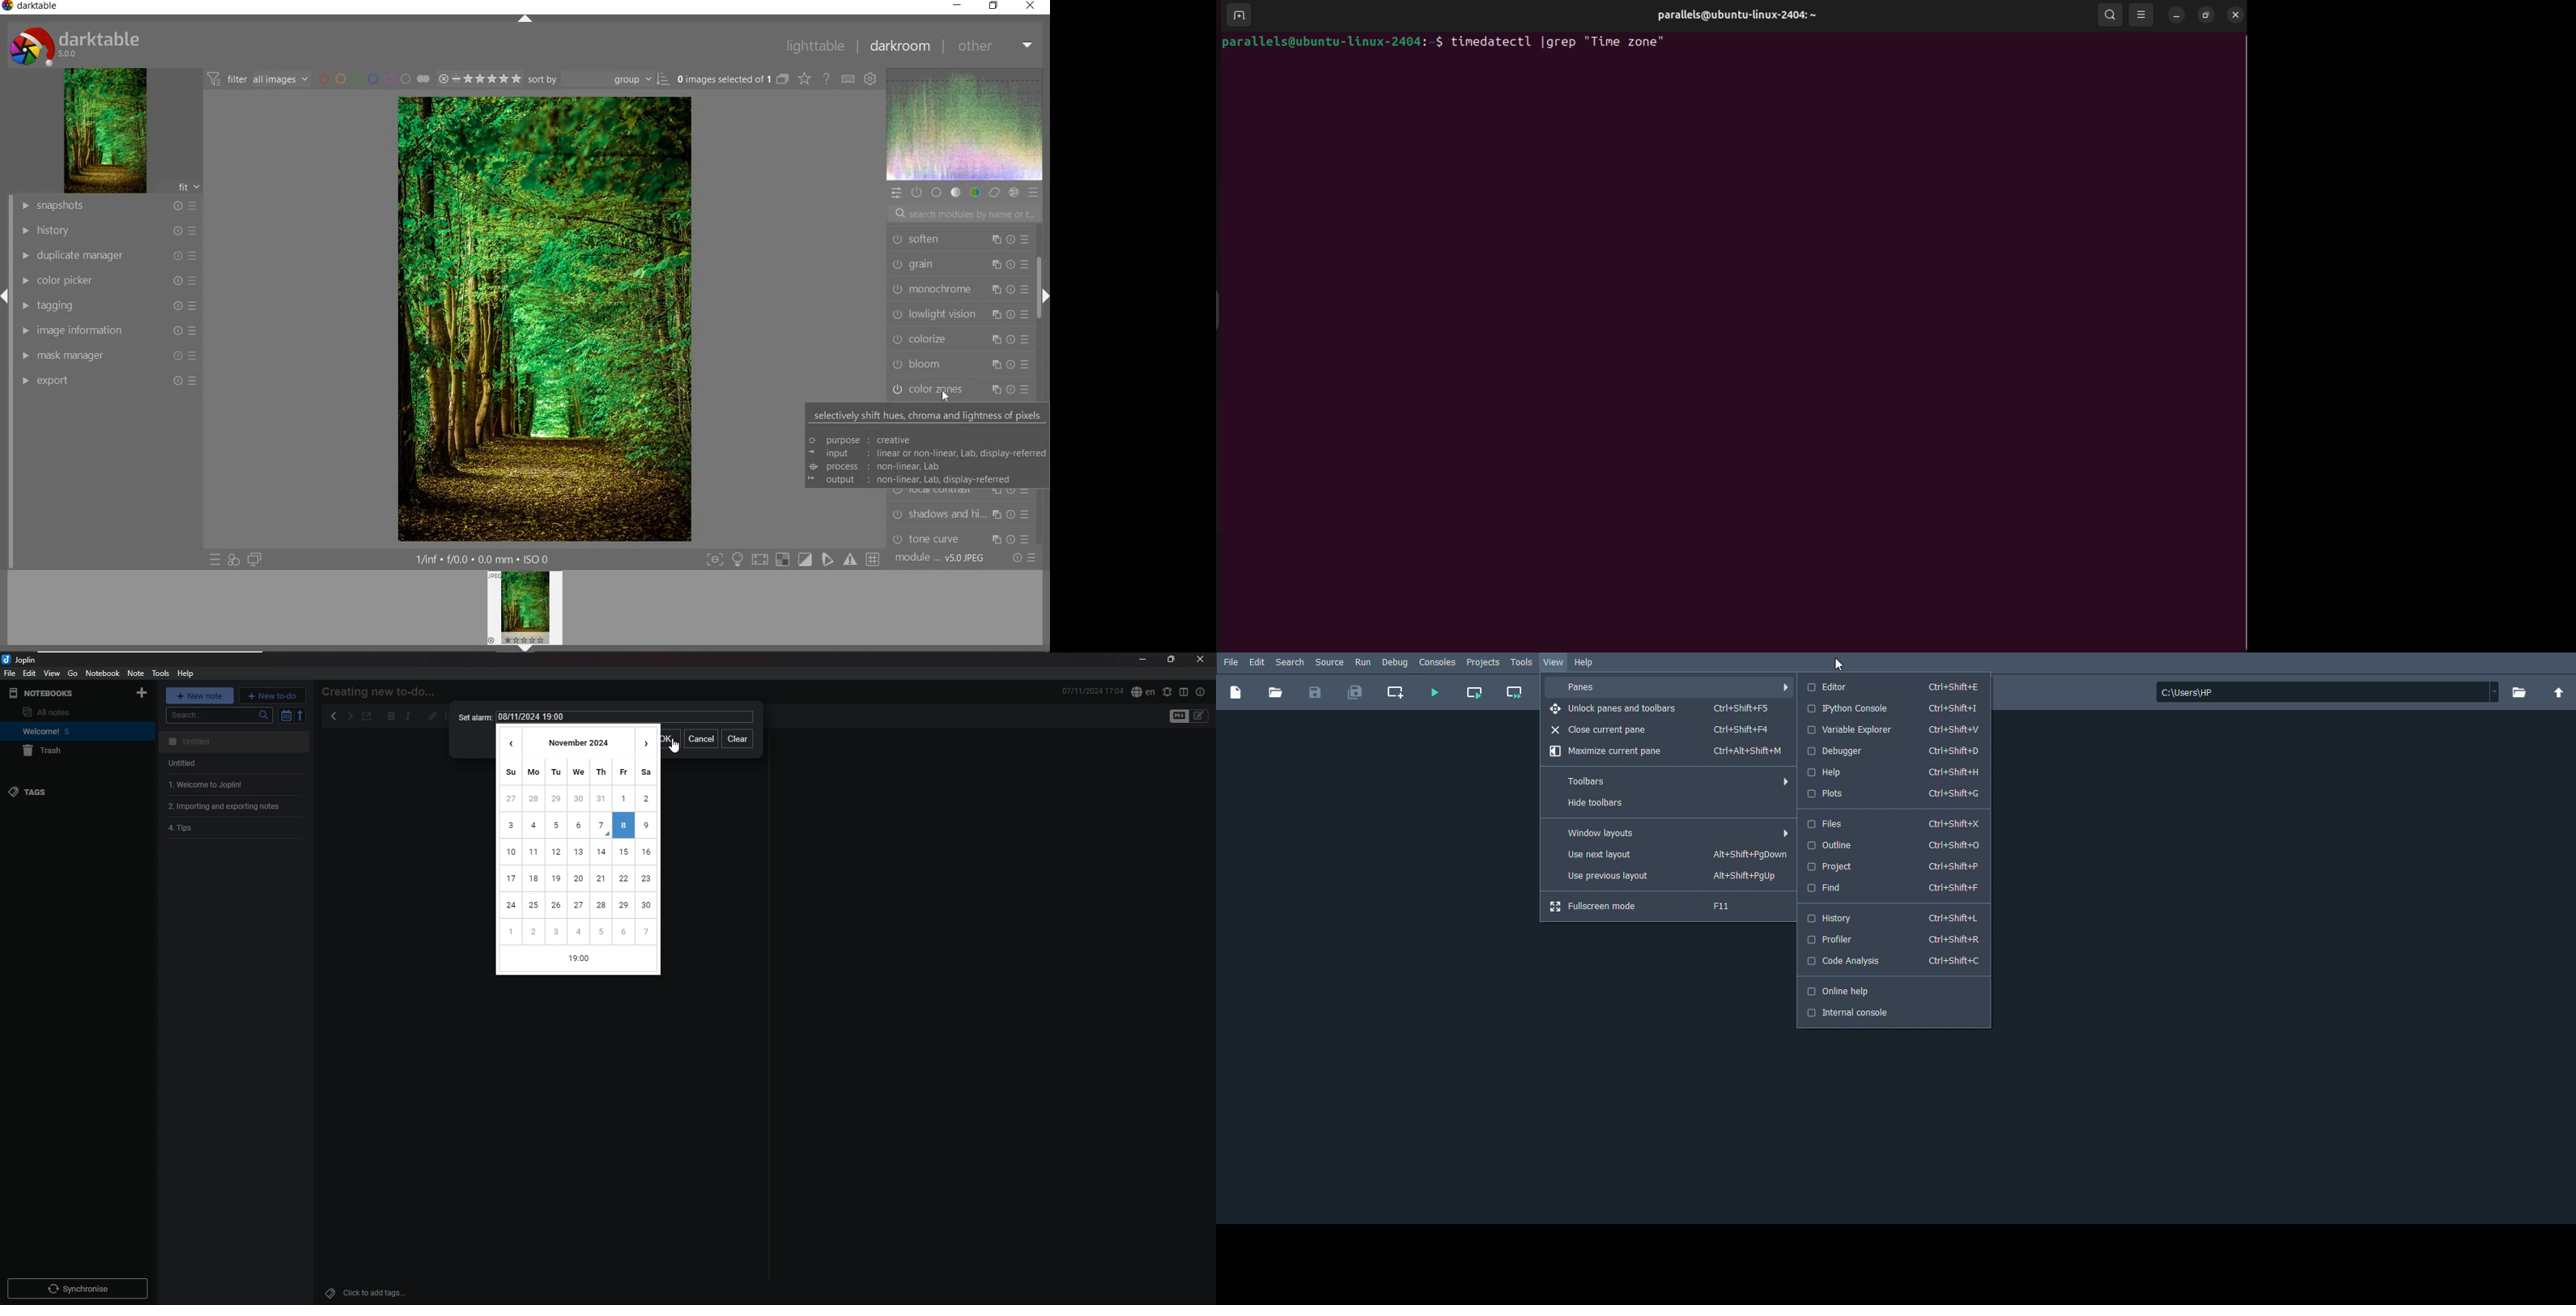 The width and height of the screenshot is (2576, 1316). What do you see at coordinates (1142, 659) in the screenshot?
I see `minimize` at bounding box center [1142, 659].